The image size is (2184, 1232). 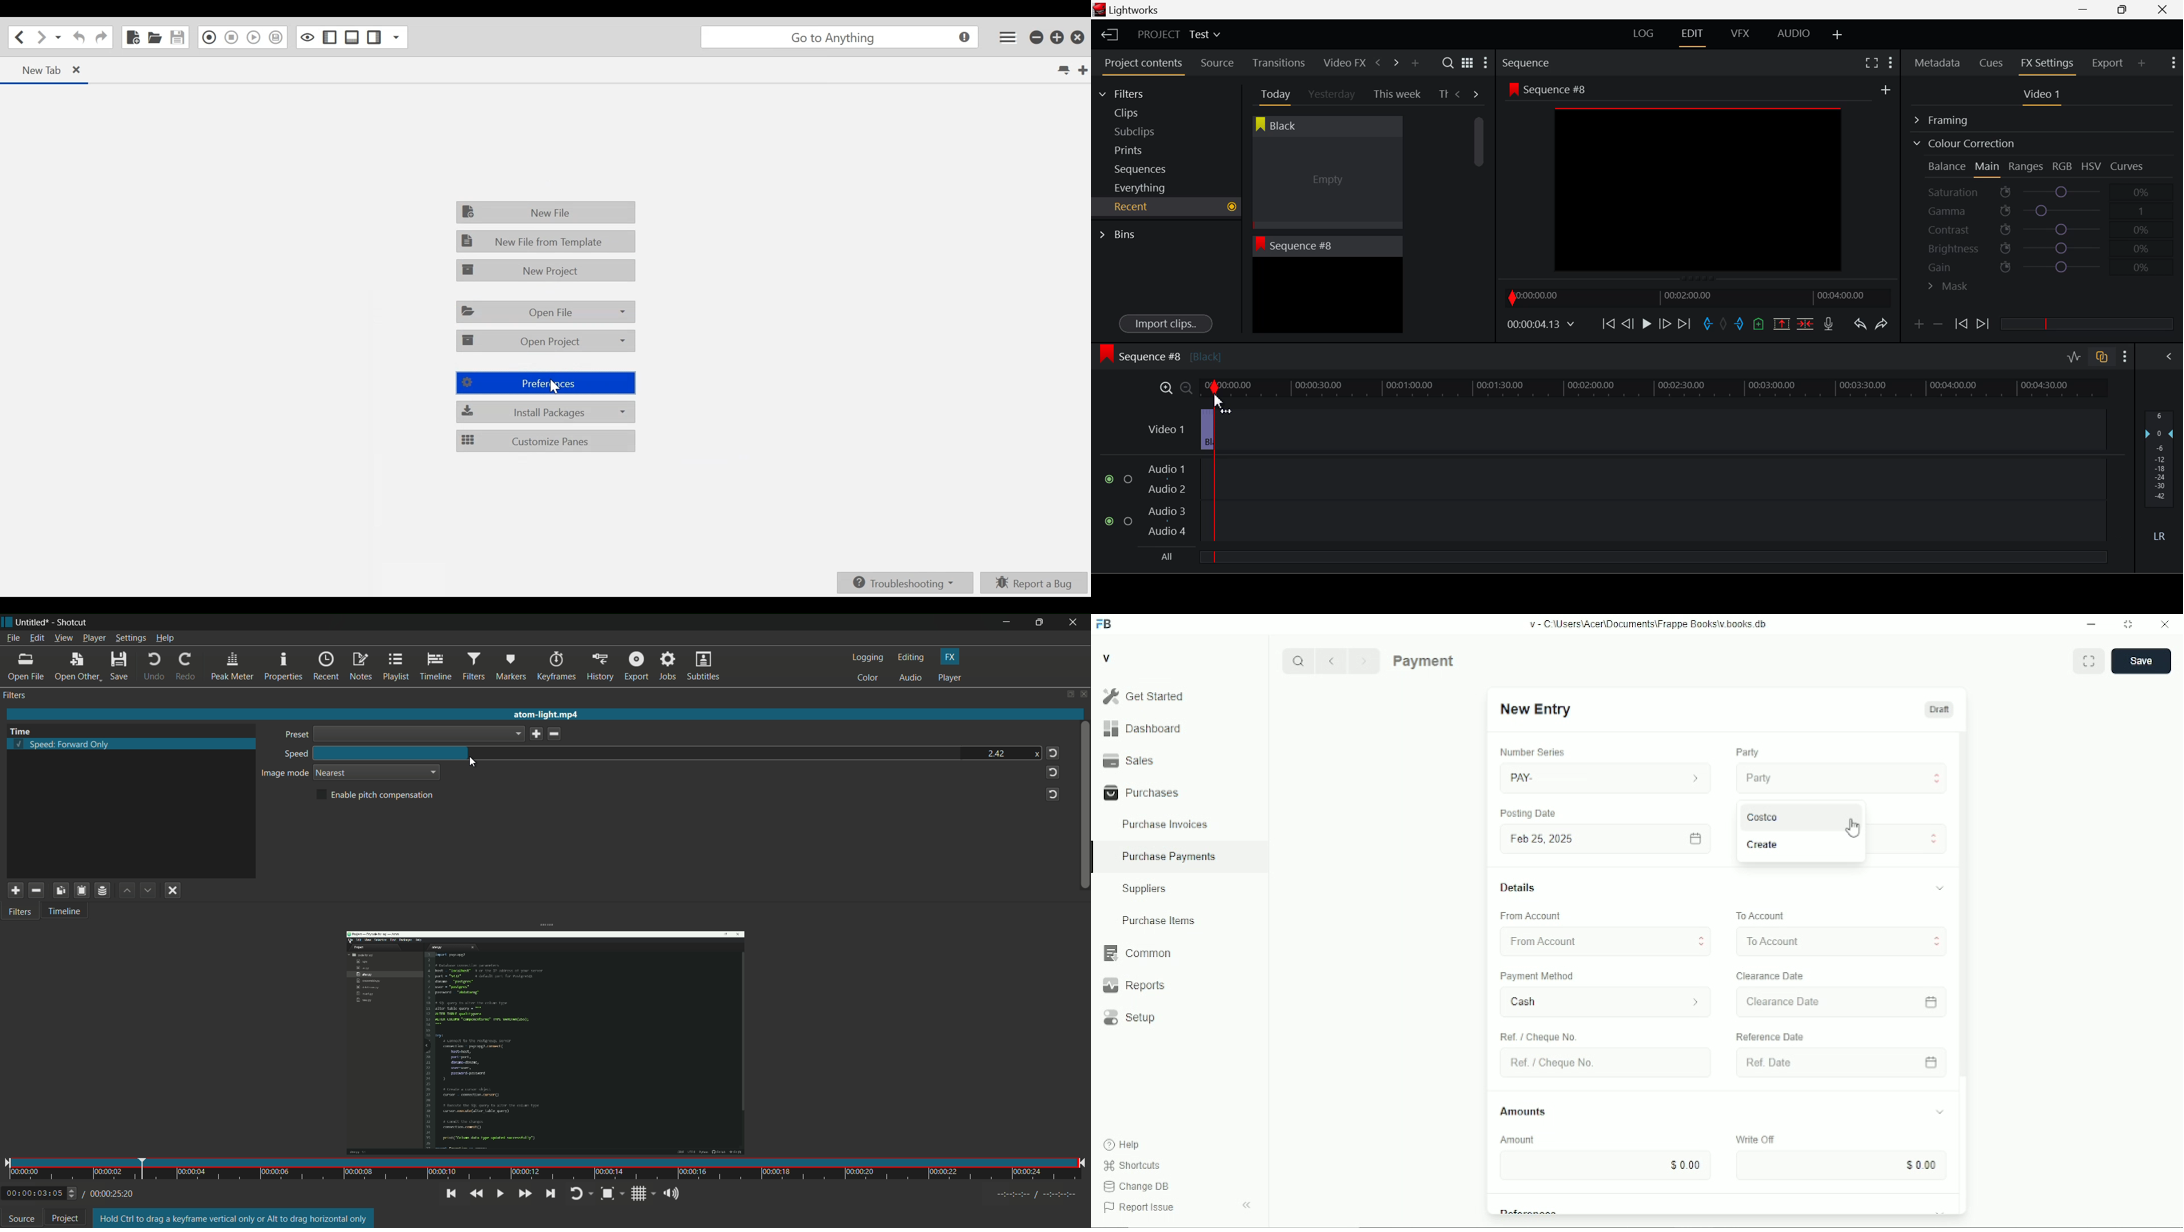 What do you see at coordinates (1529, 917) in the screenshot?
I see `‘From Account` at bounding box center [1529, 917].